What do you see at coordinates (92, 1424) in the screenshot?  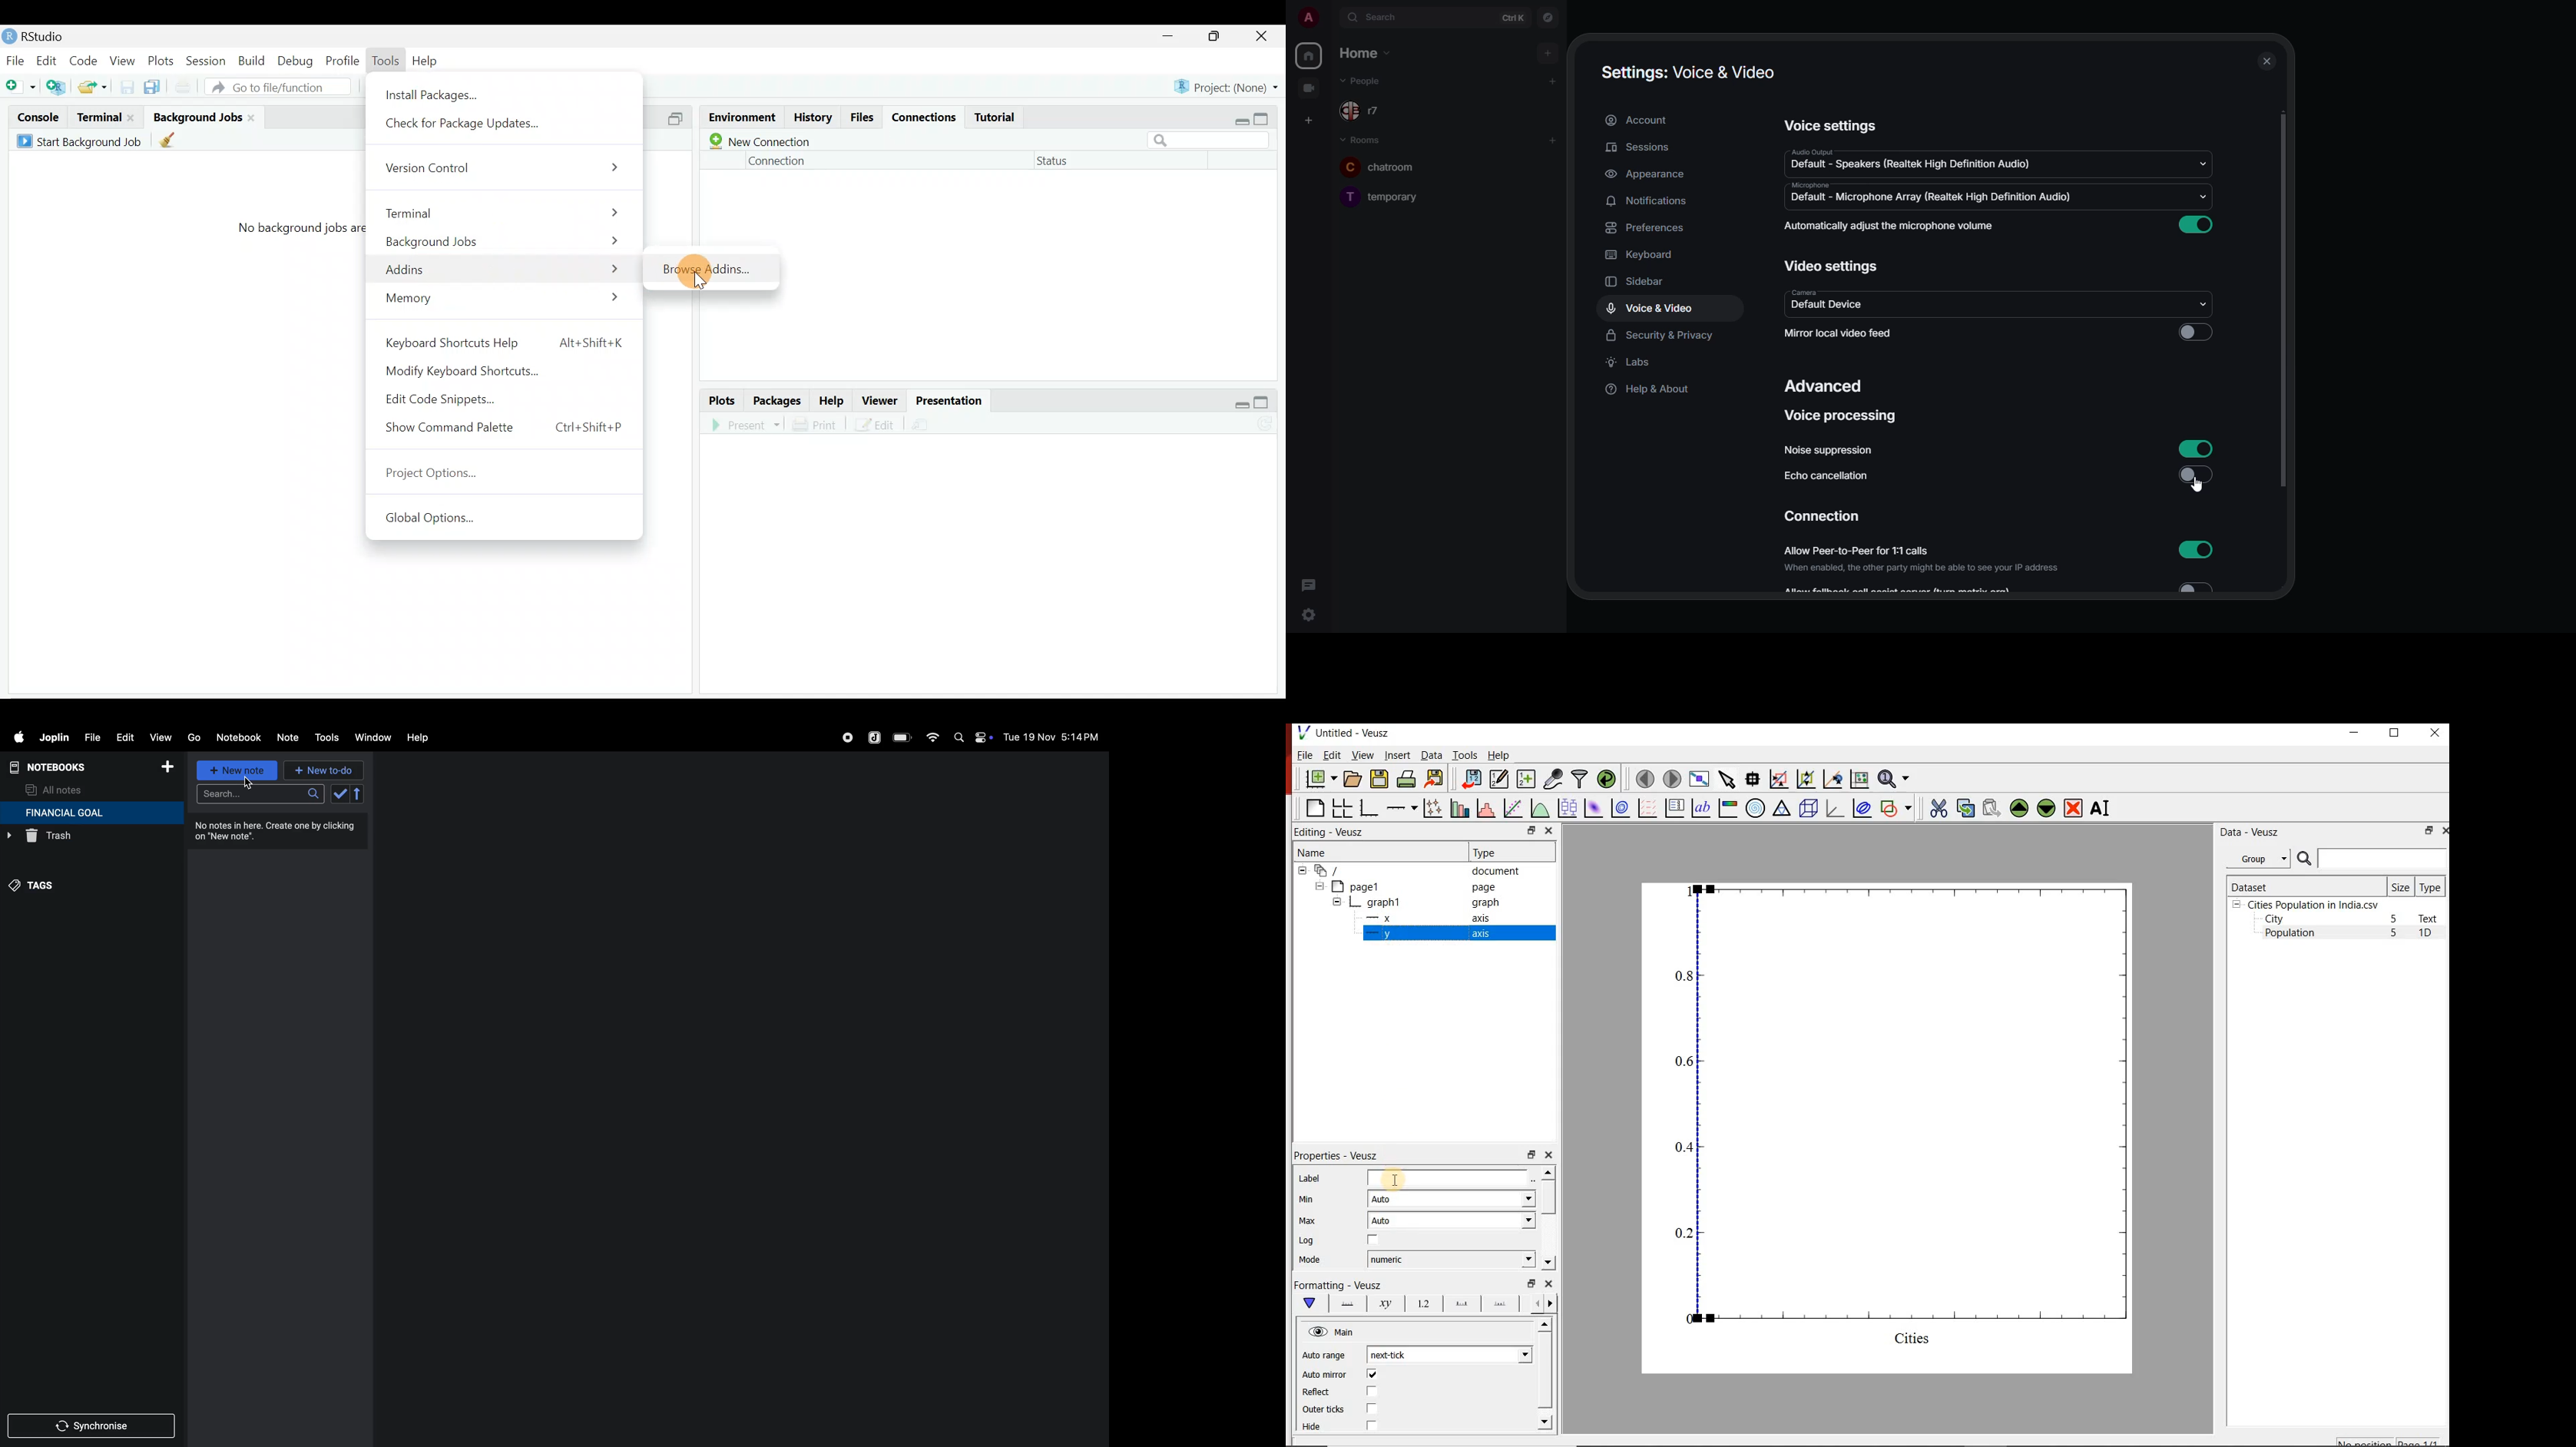 I see `synchronize` at bounding box center [92, 1424].